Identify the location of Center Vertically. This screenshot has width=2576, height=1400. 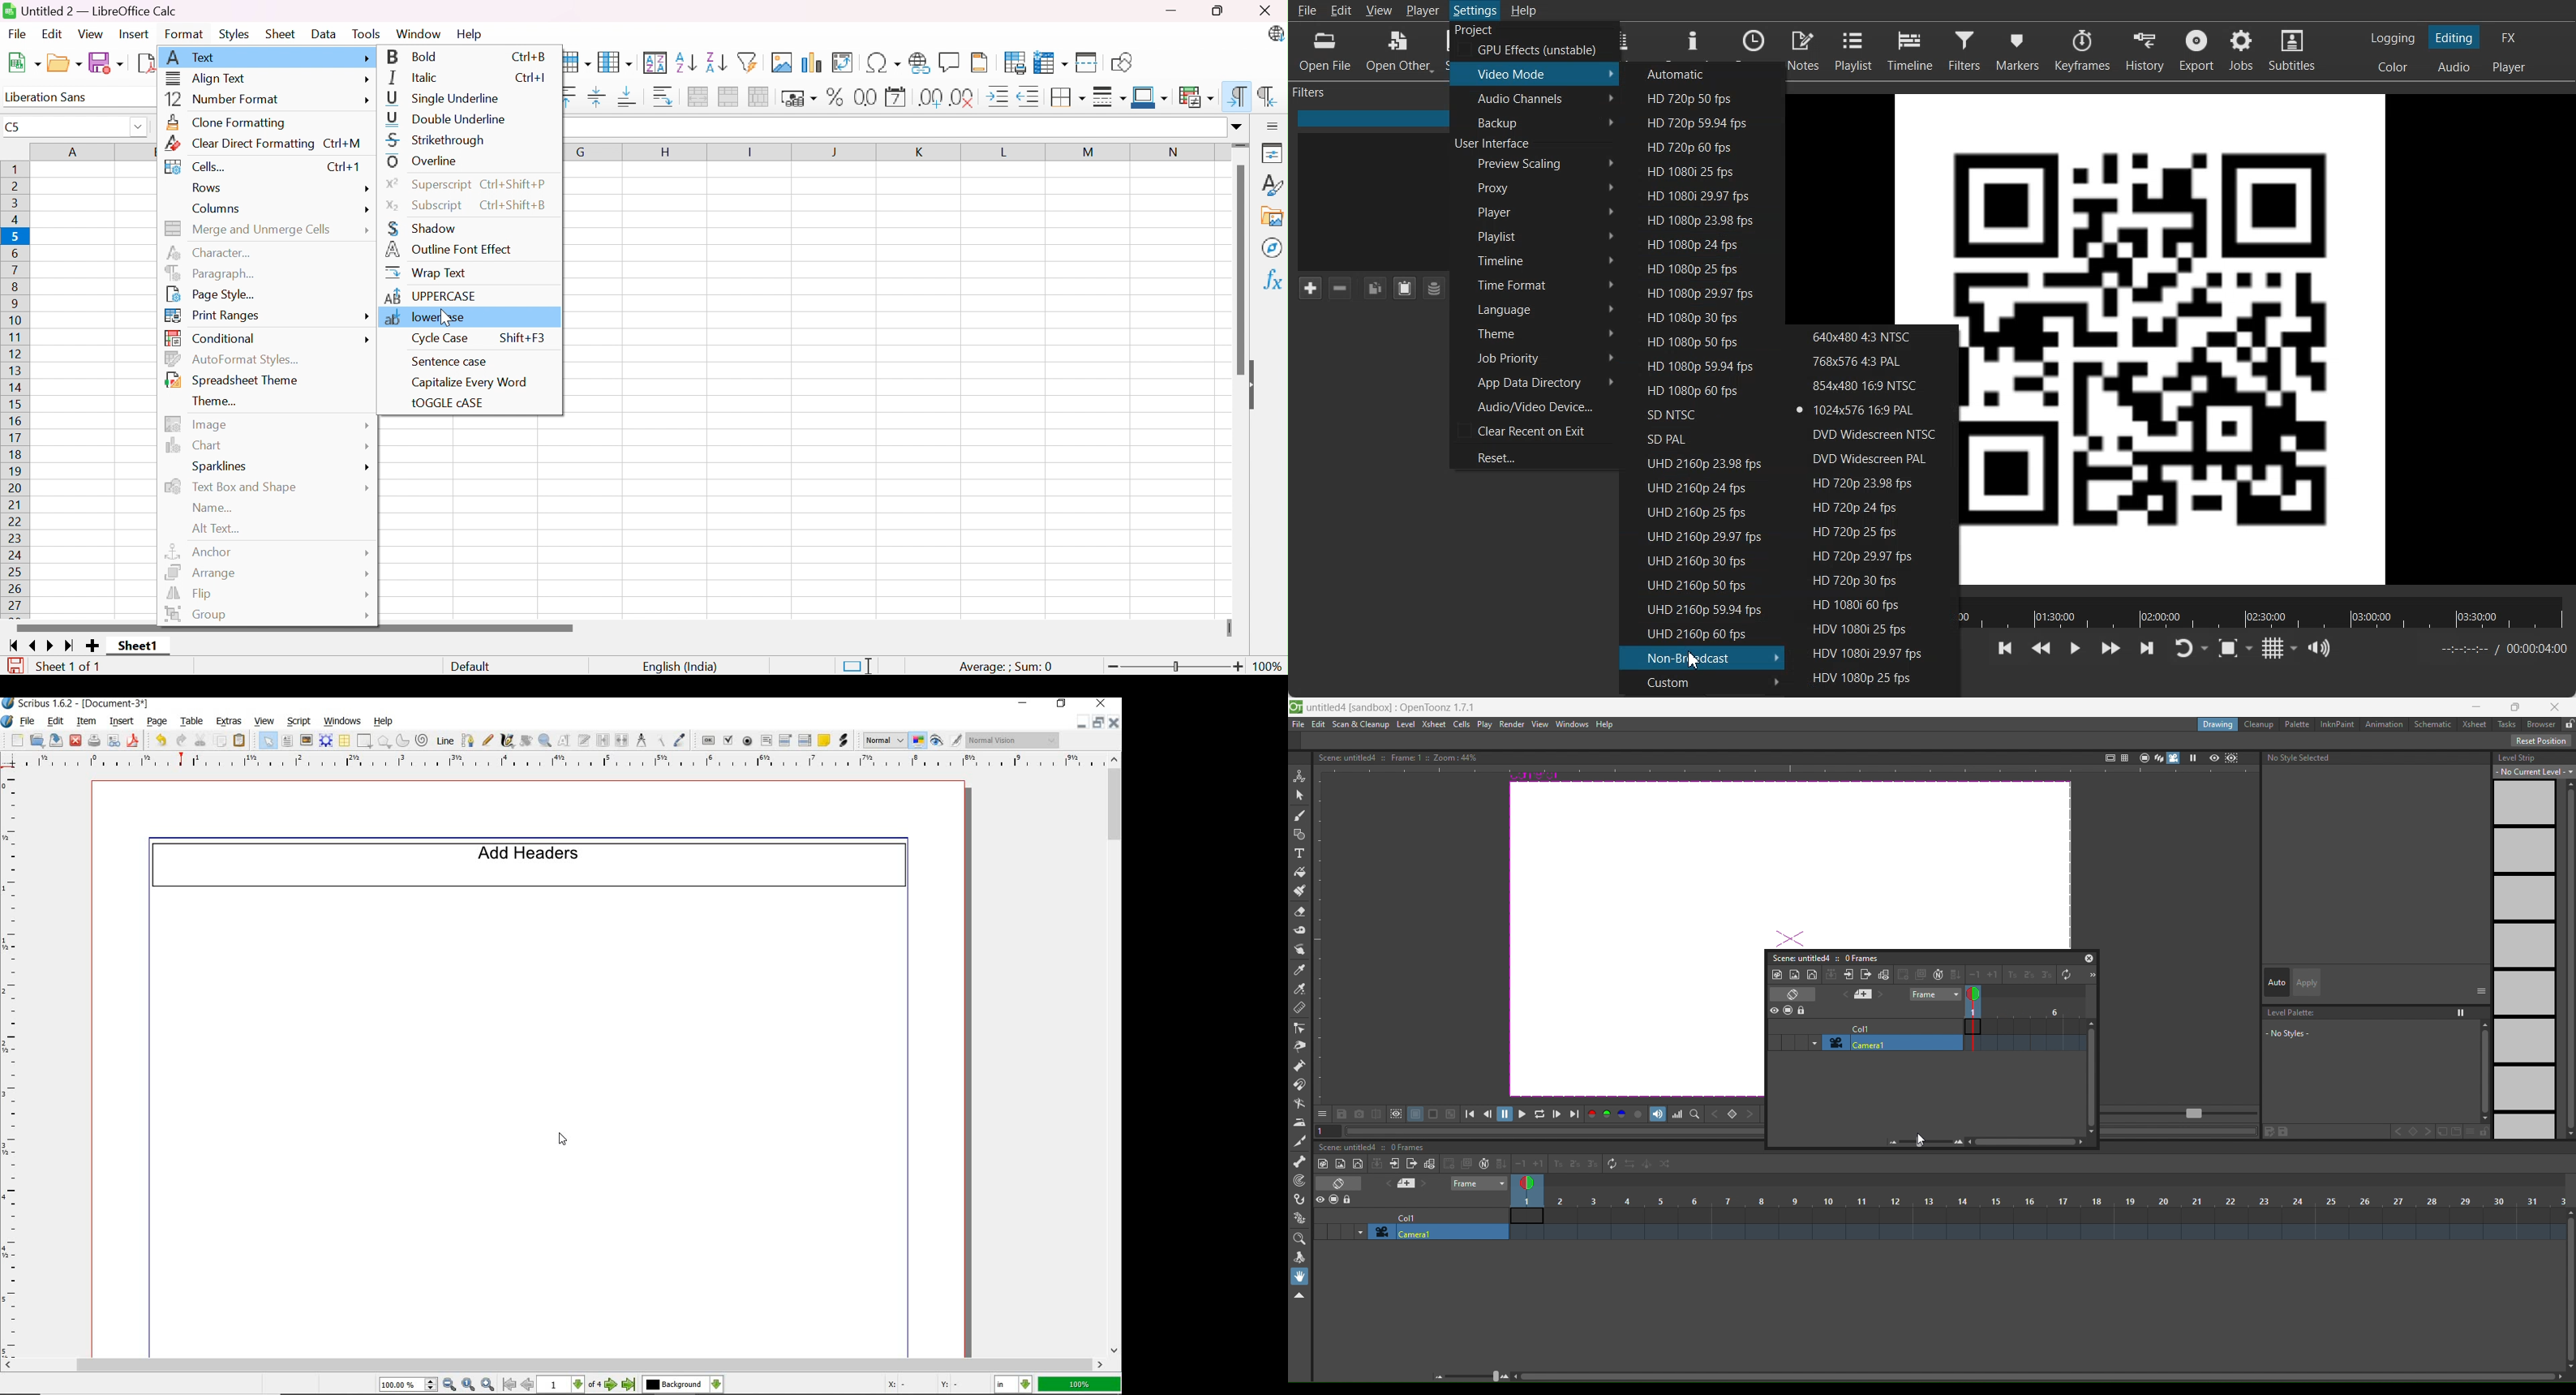
(600, 99).